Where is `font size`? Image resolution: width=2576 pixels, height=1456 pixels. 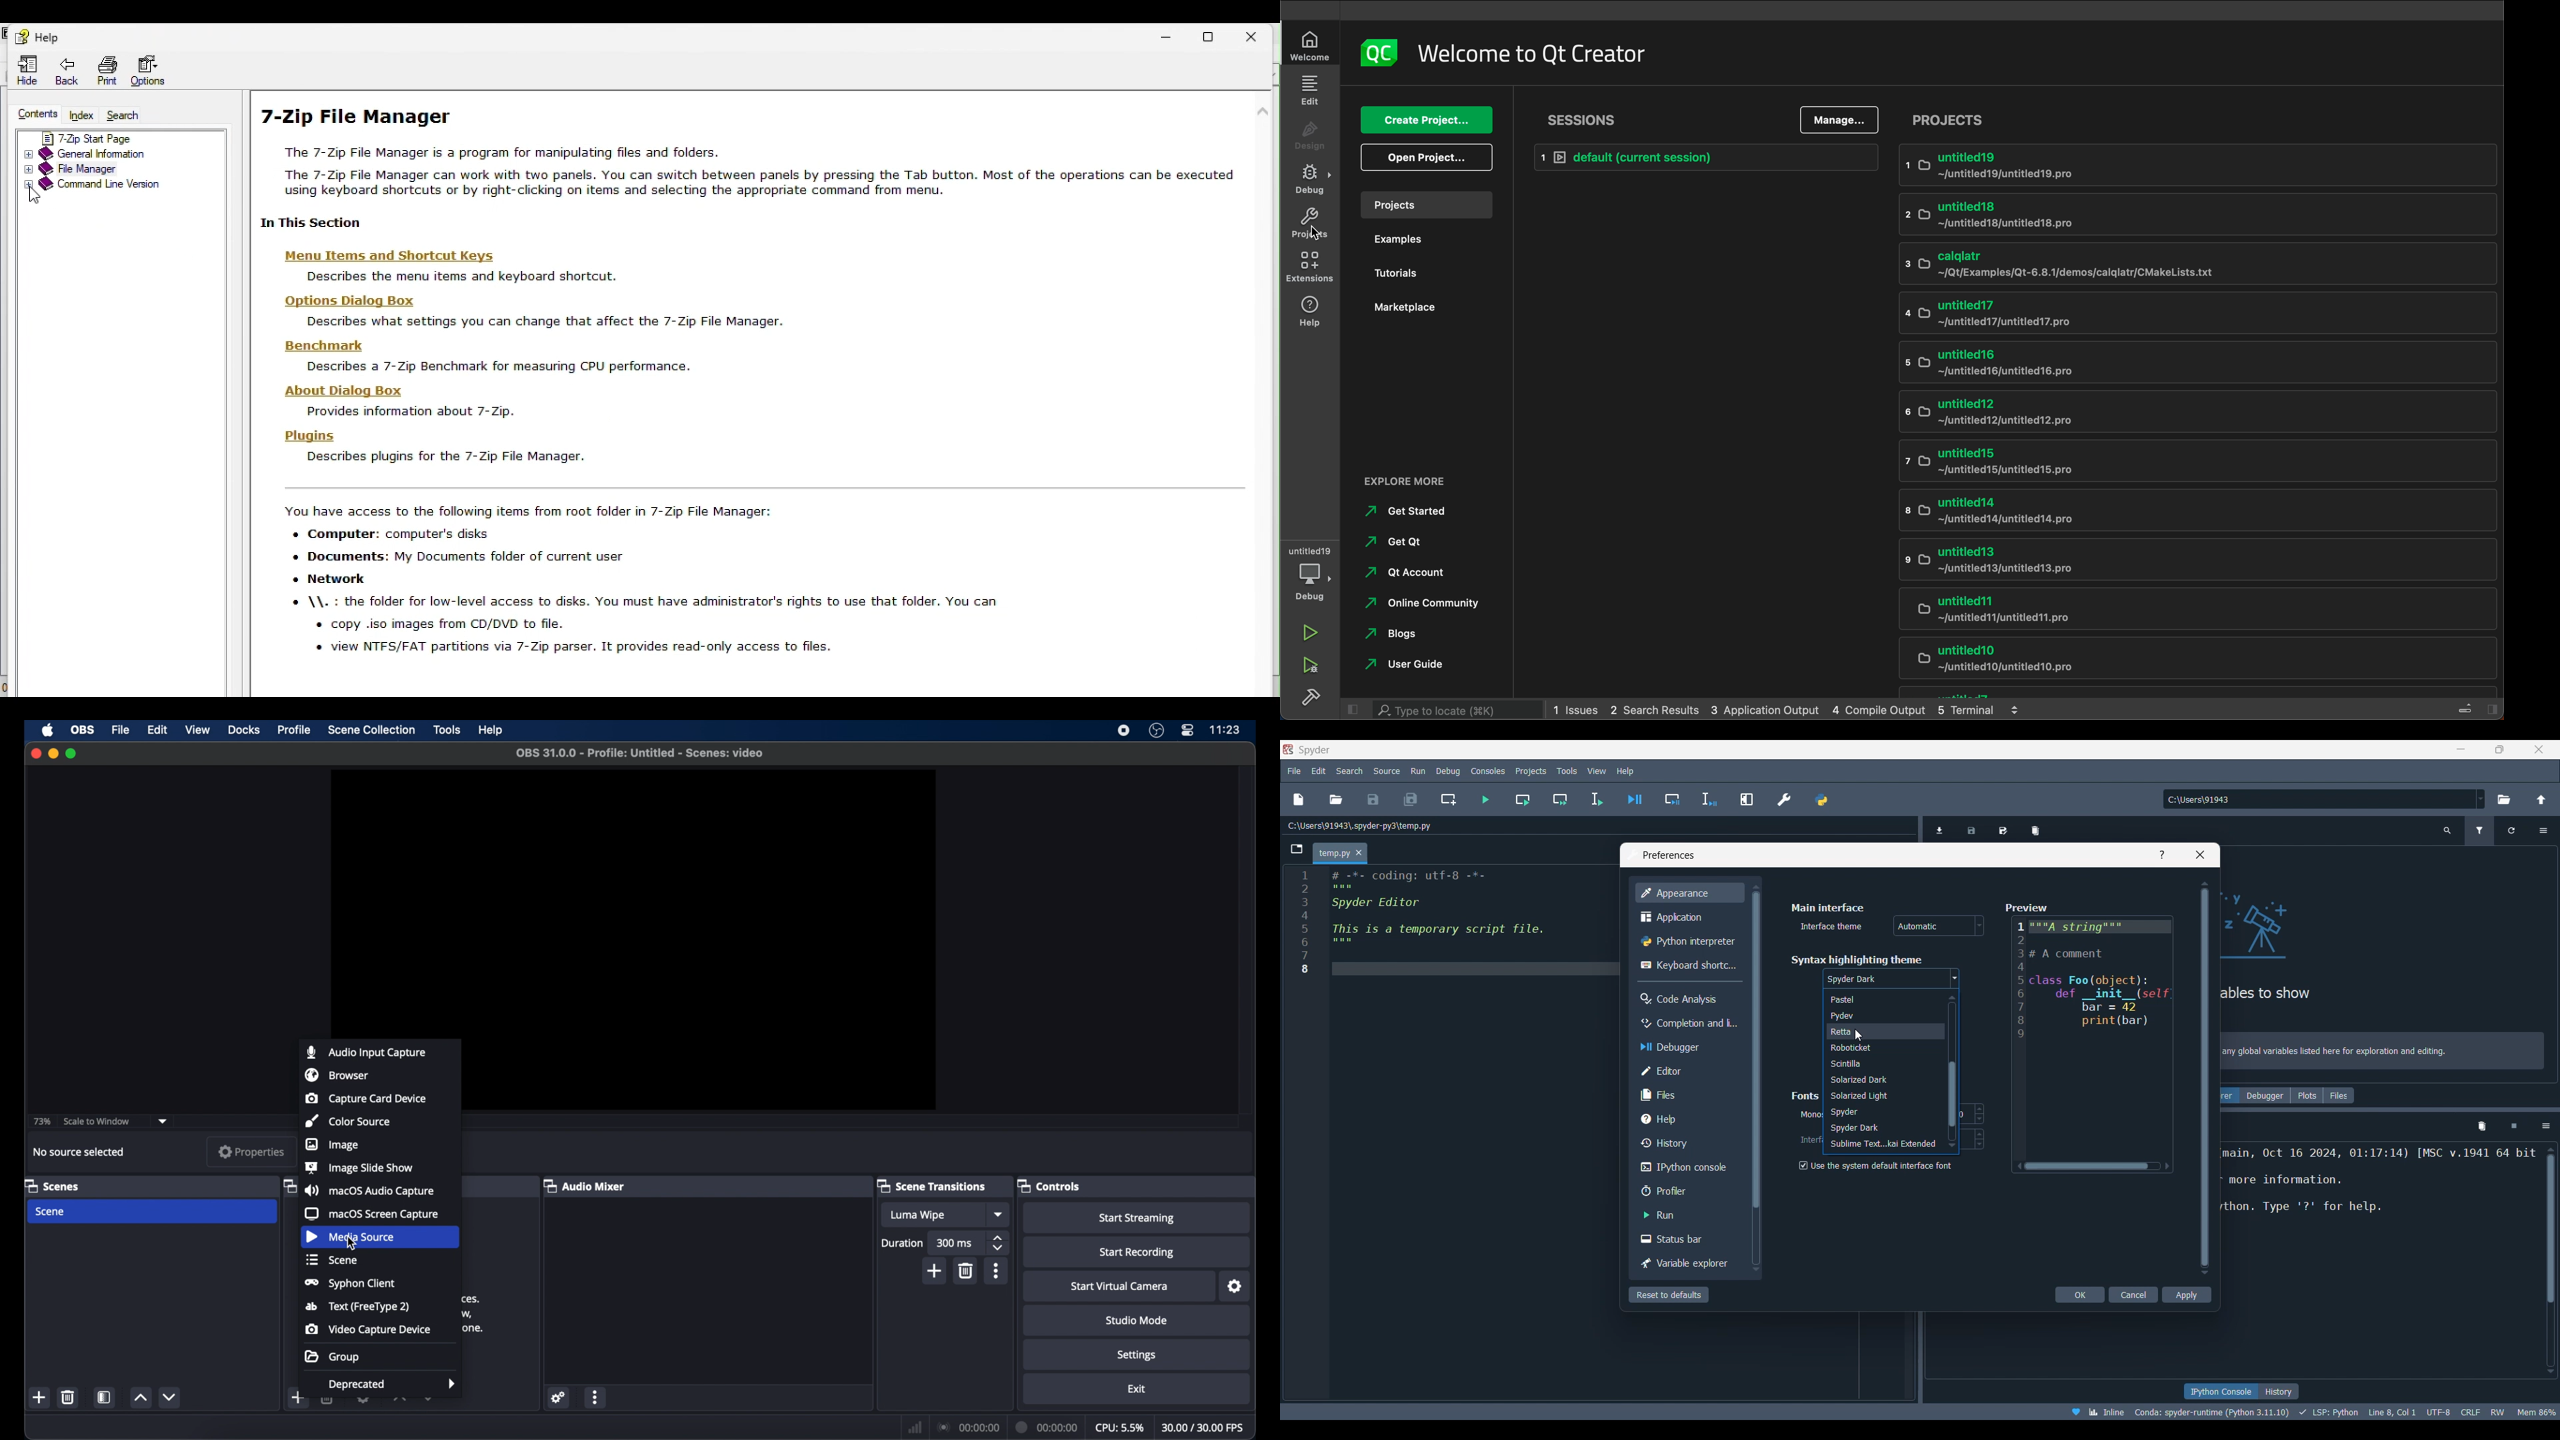 font size is located at coordinates (1975, 1139).